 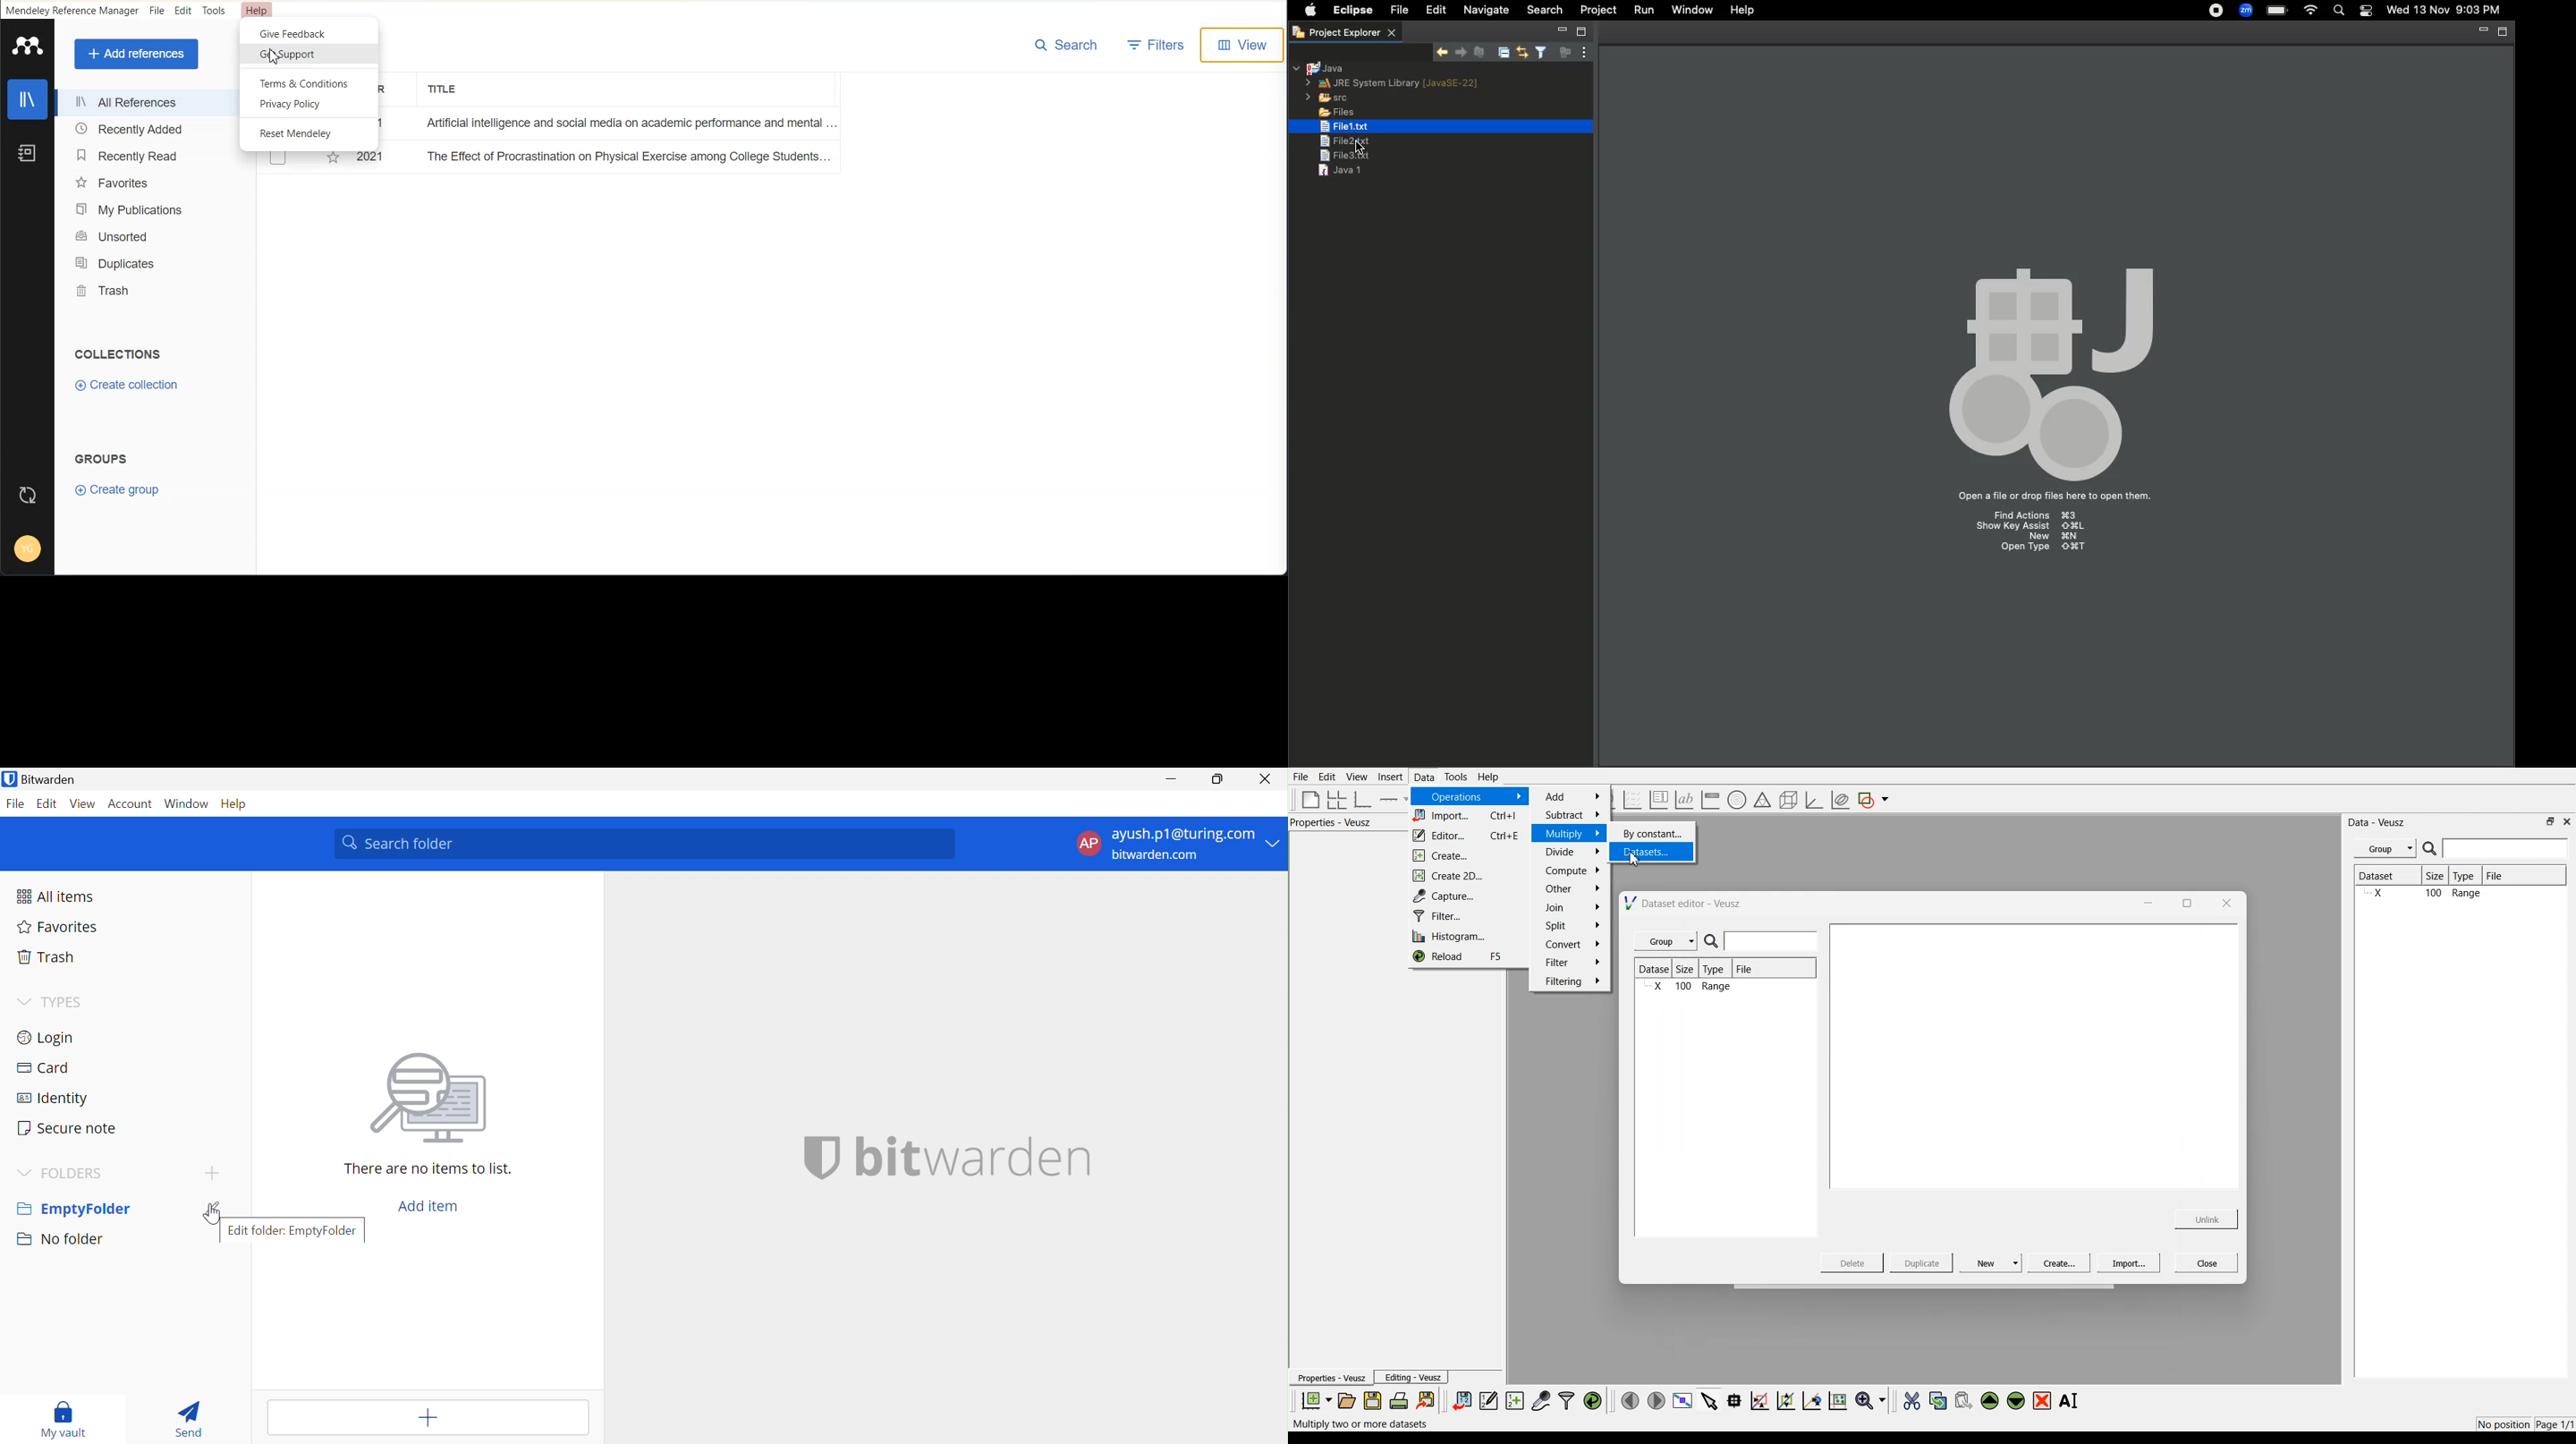 I want to click on Collapse all, so click(x=1501, y=54).